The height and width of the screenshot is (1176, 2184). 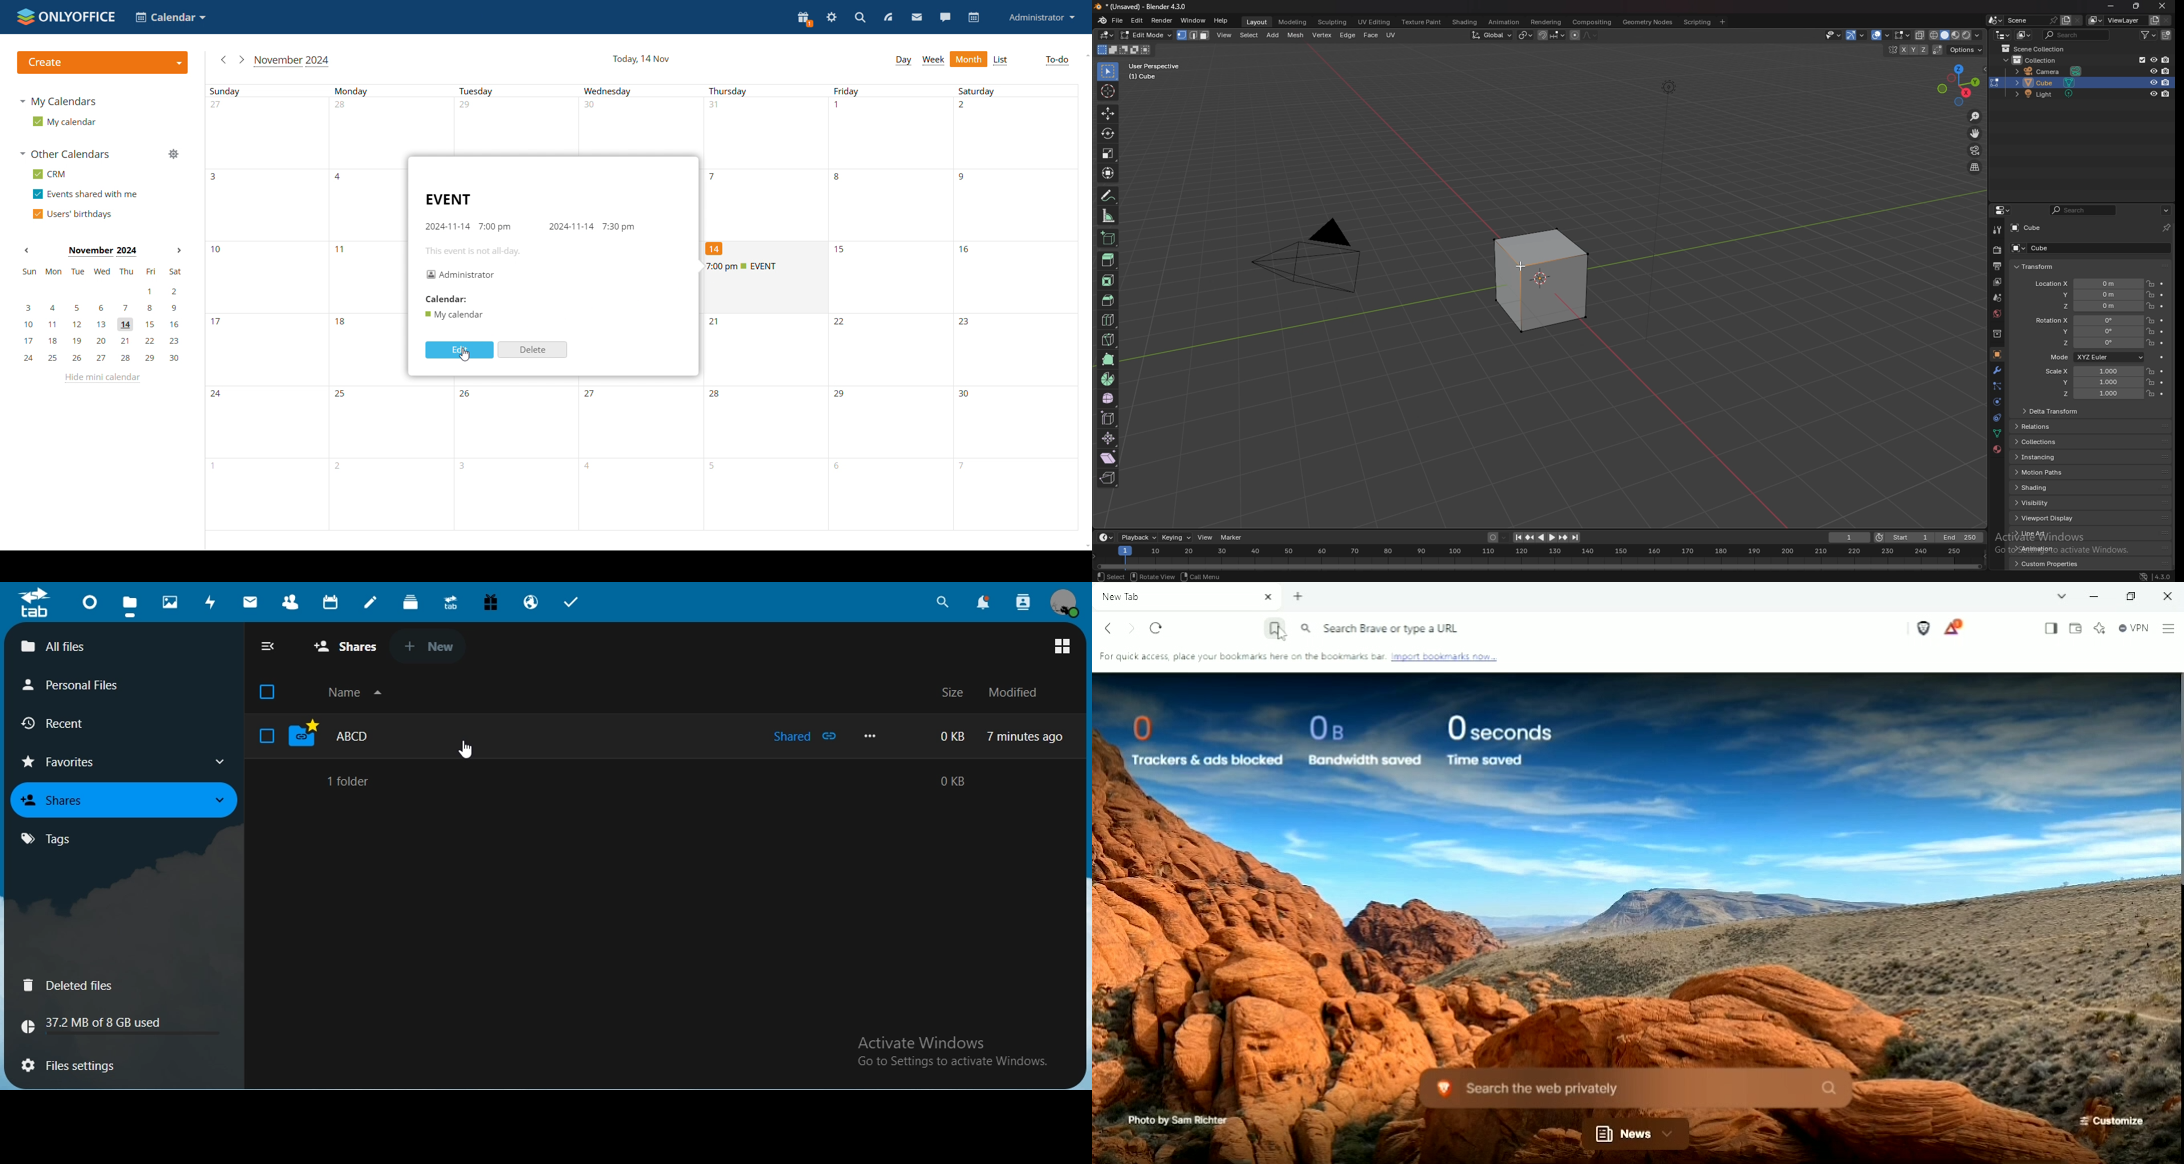 I want to click on notes, so click(x=371, y=602).